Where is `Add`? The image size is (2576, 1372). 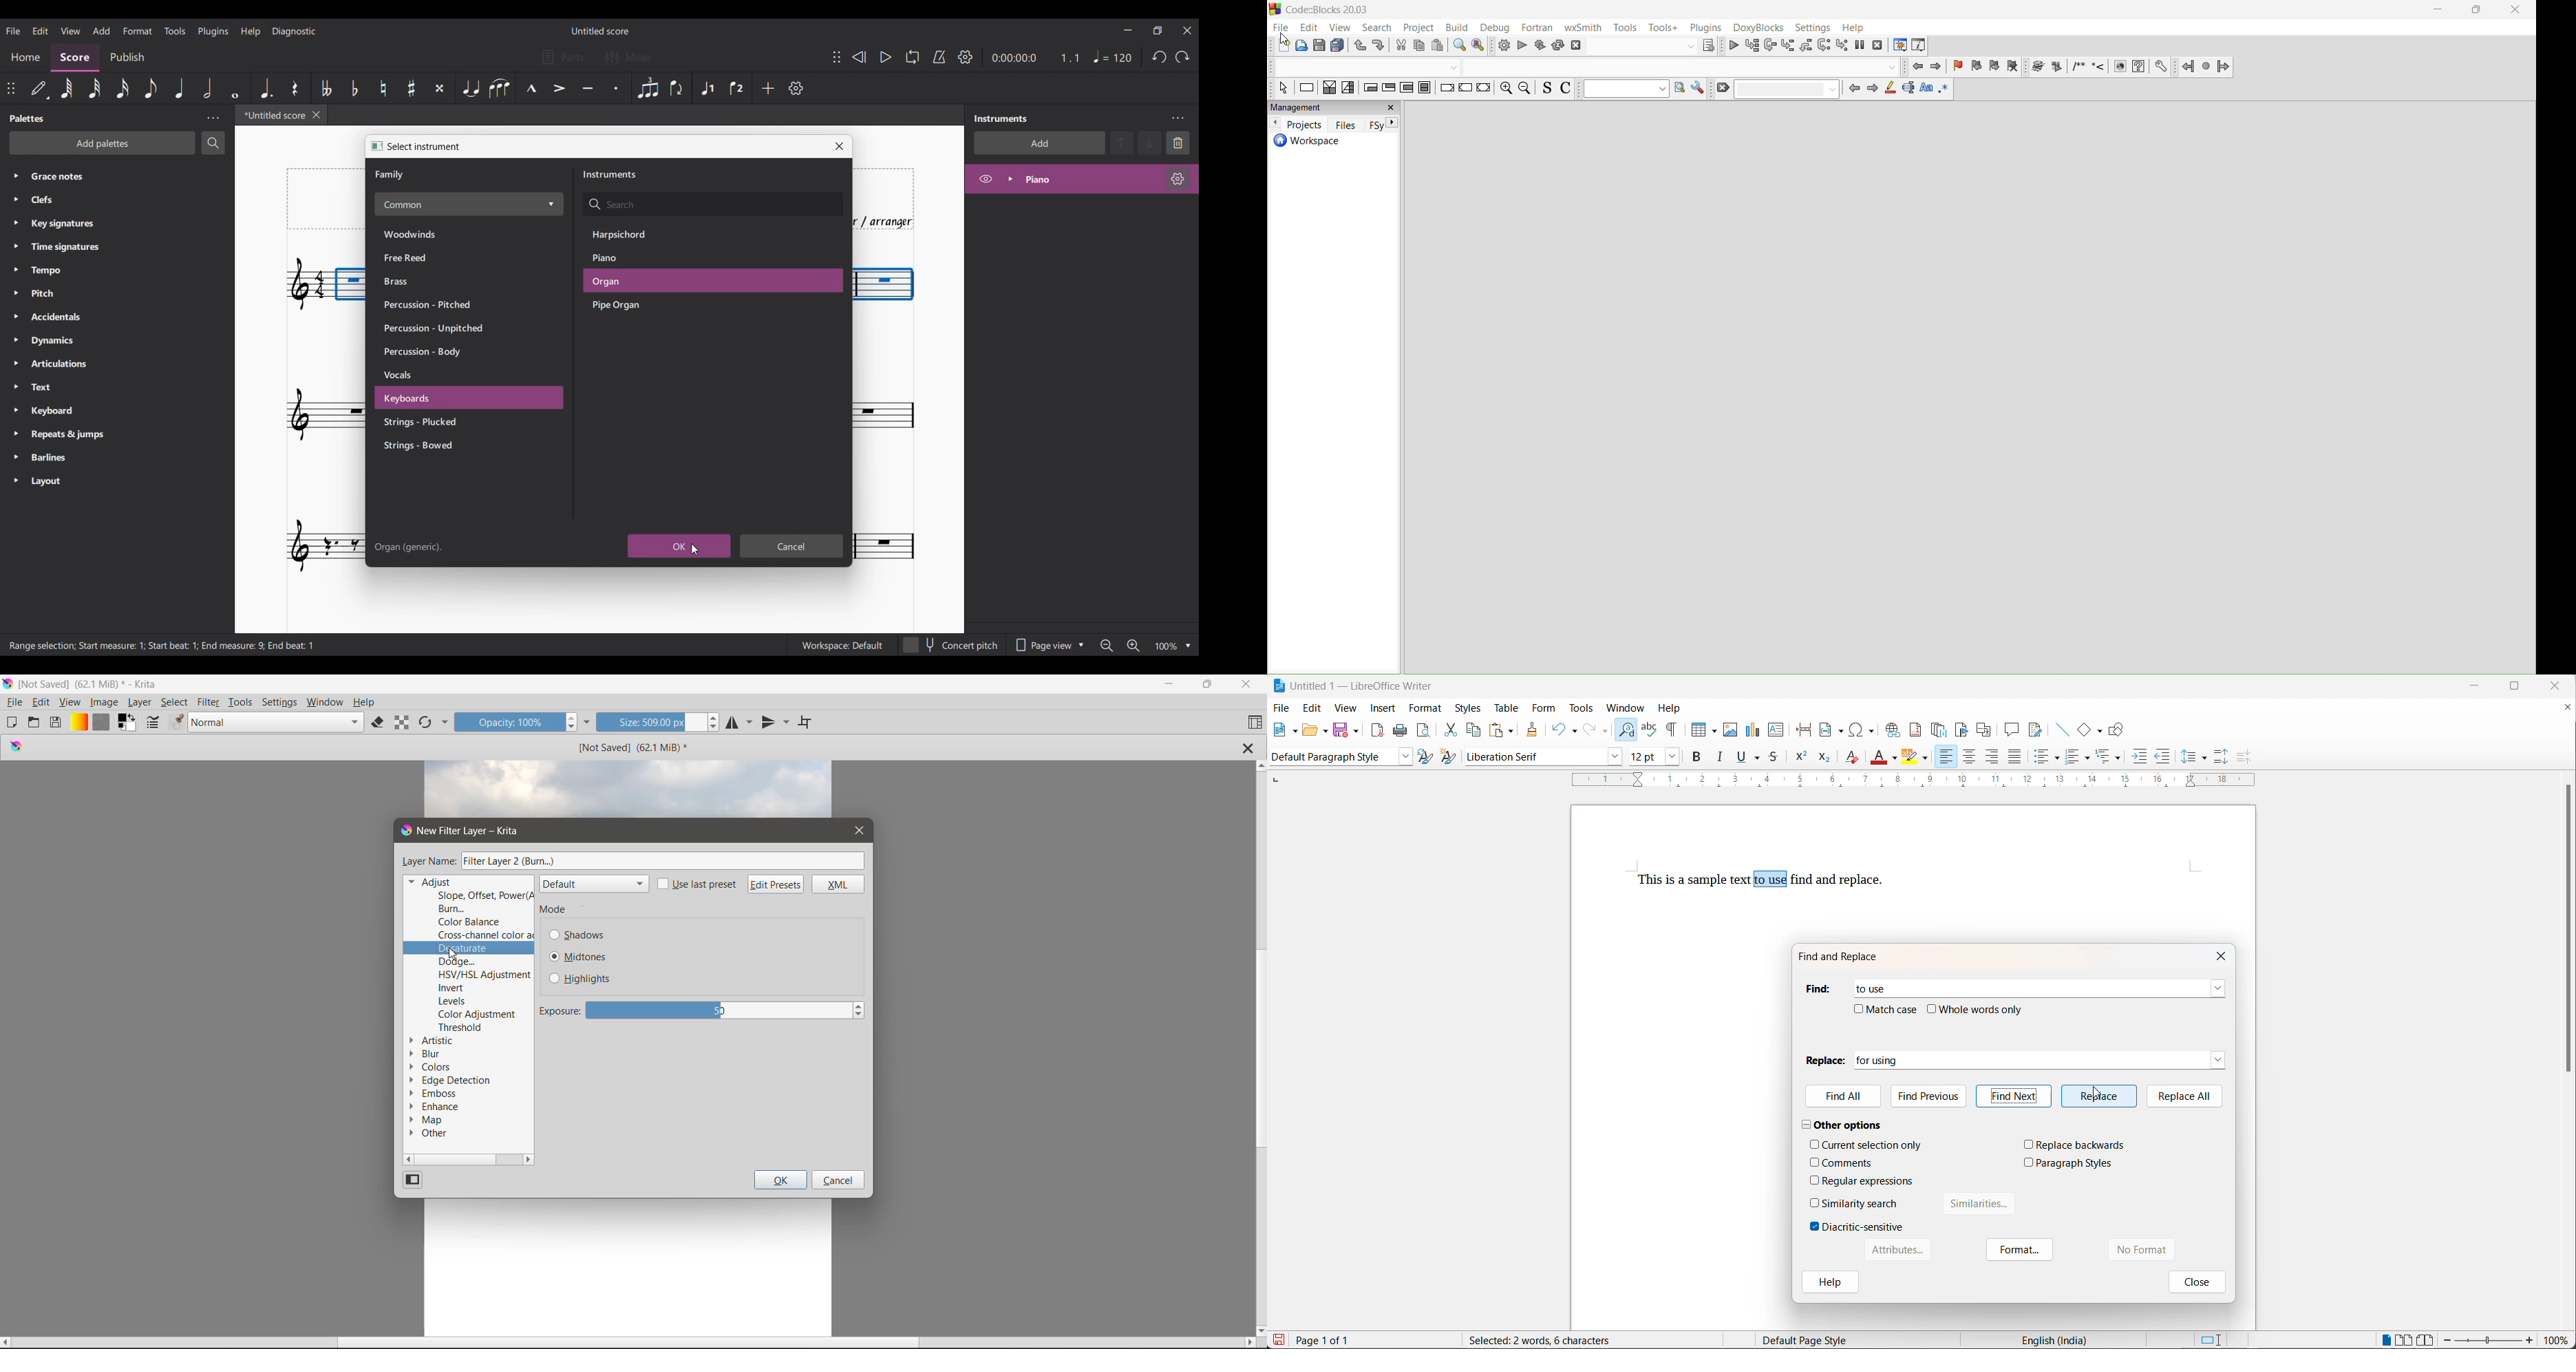
Add is located at coordinates (768, 88).